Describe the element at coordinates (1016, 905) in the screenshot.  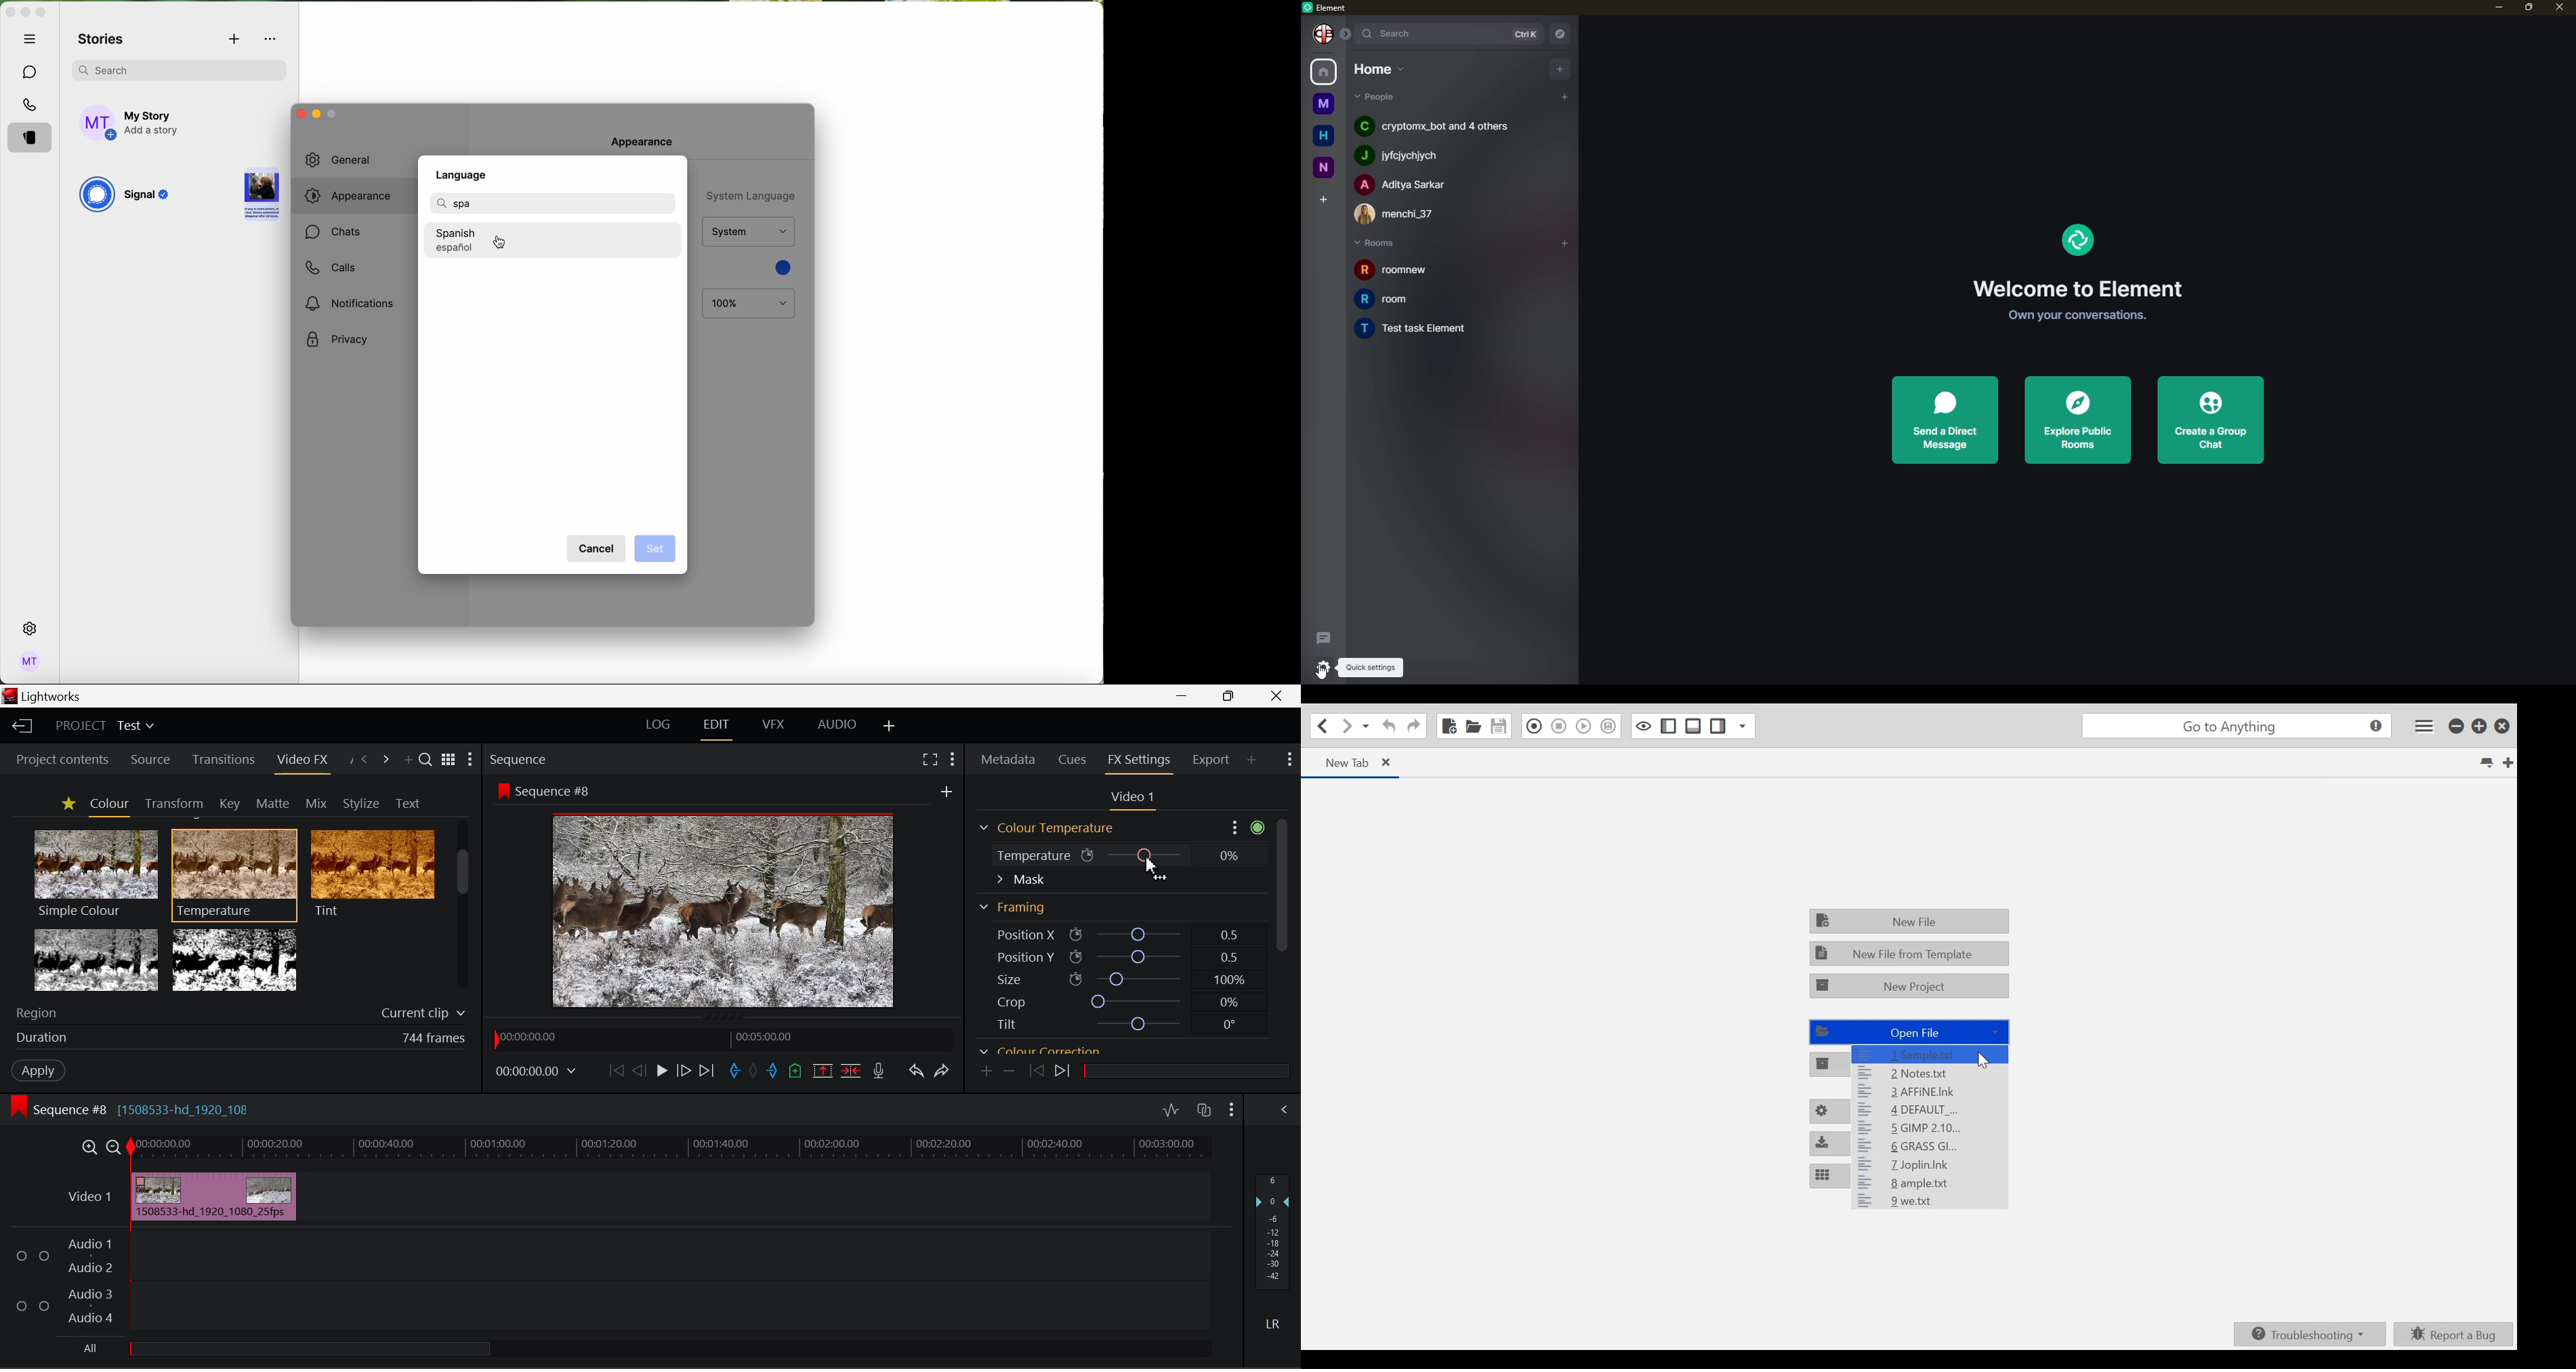
I see `Framing Section` at that location.